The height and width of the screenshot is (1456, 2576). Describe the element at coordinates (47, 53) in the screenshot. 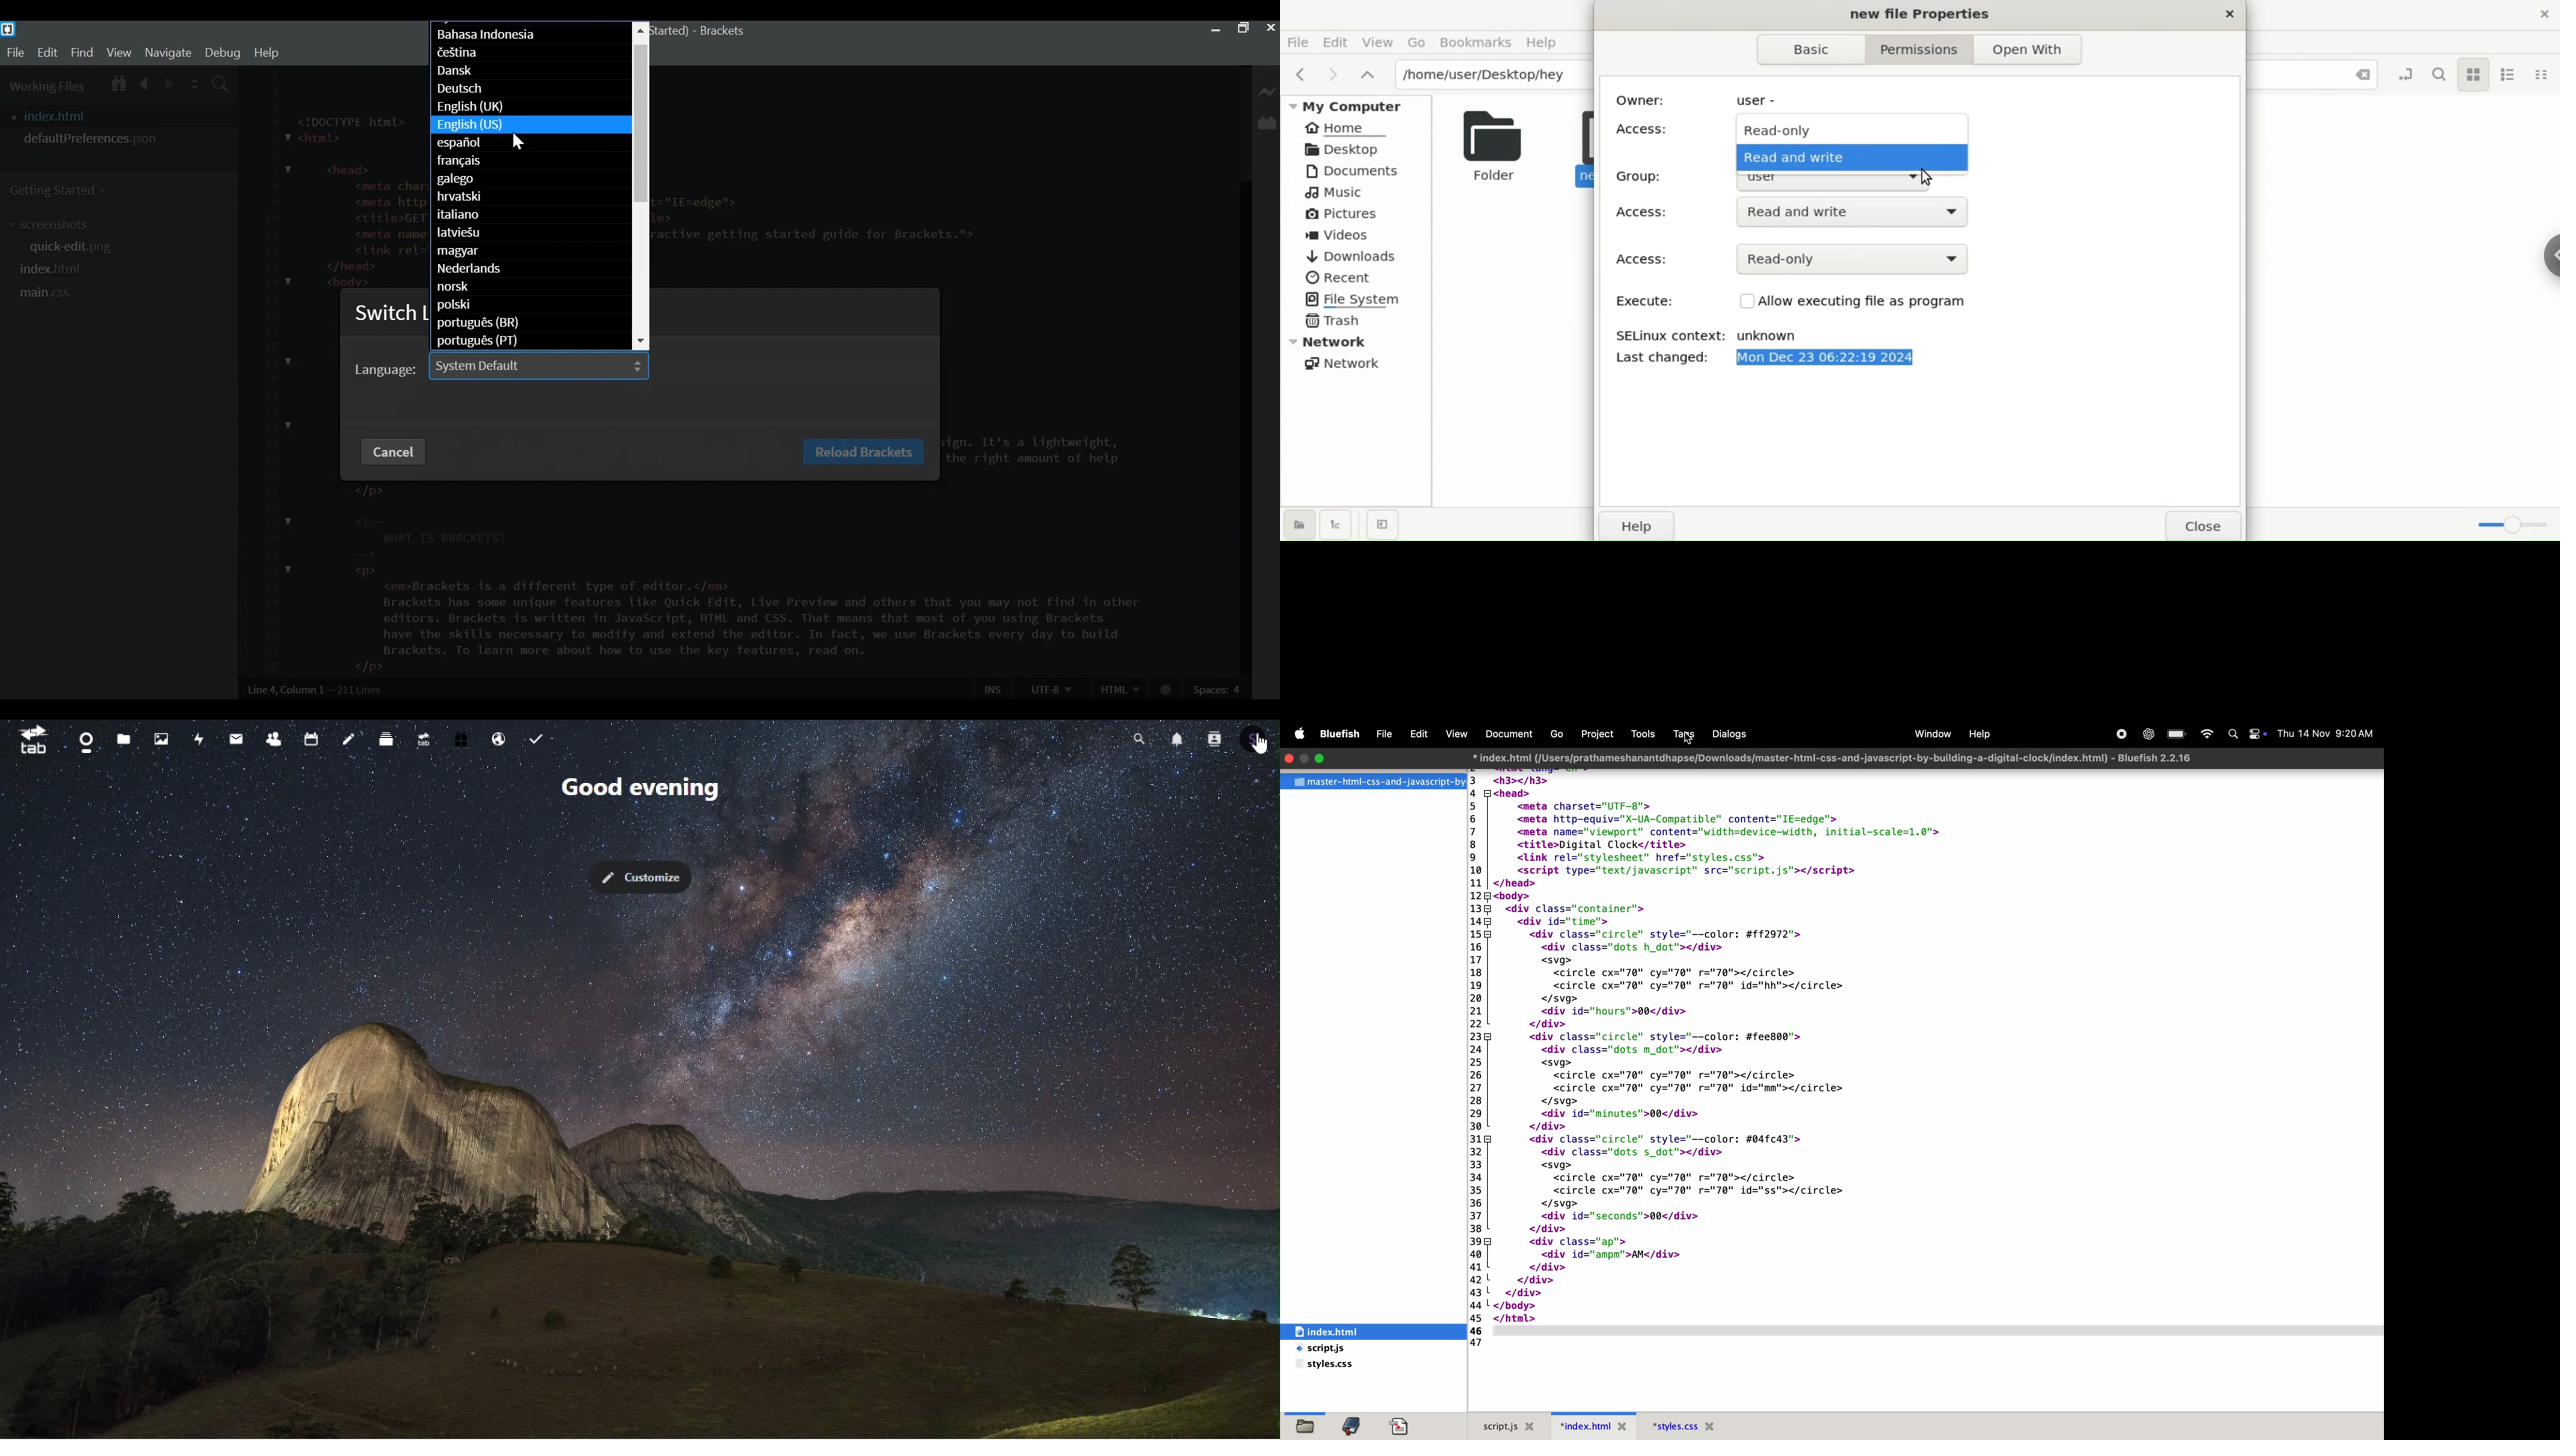

I see `Edit` at that location.